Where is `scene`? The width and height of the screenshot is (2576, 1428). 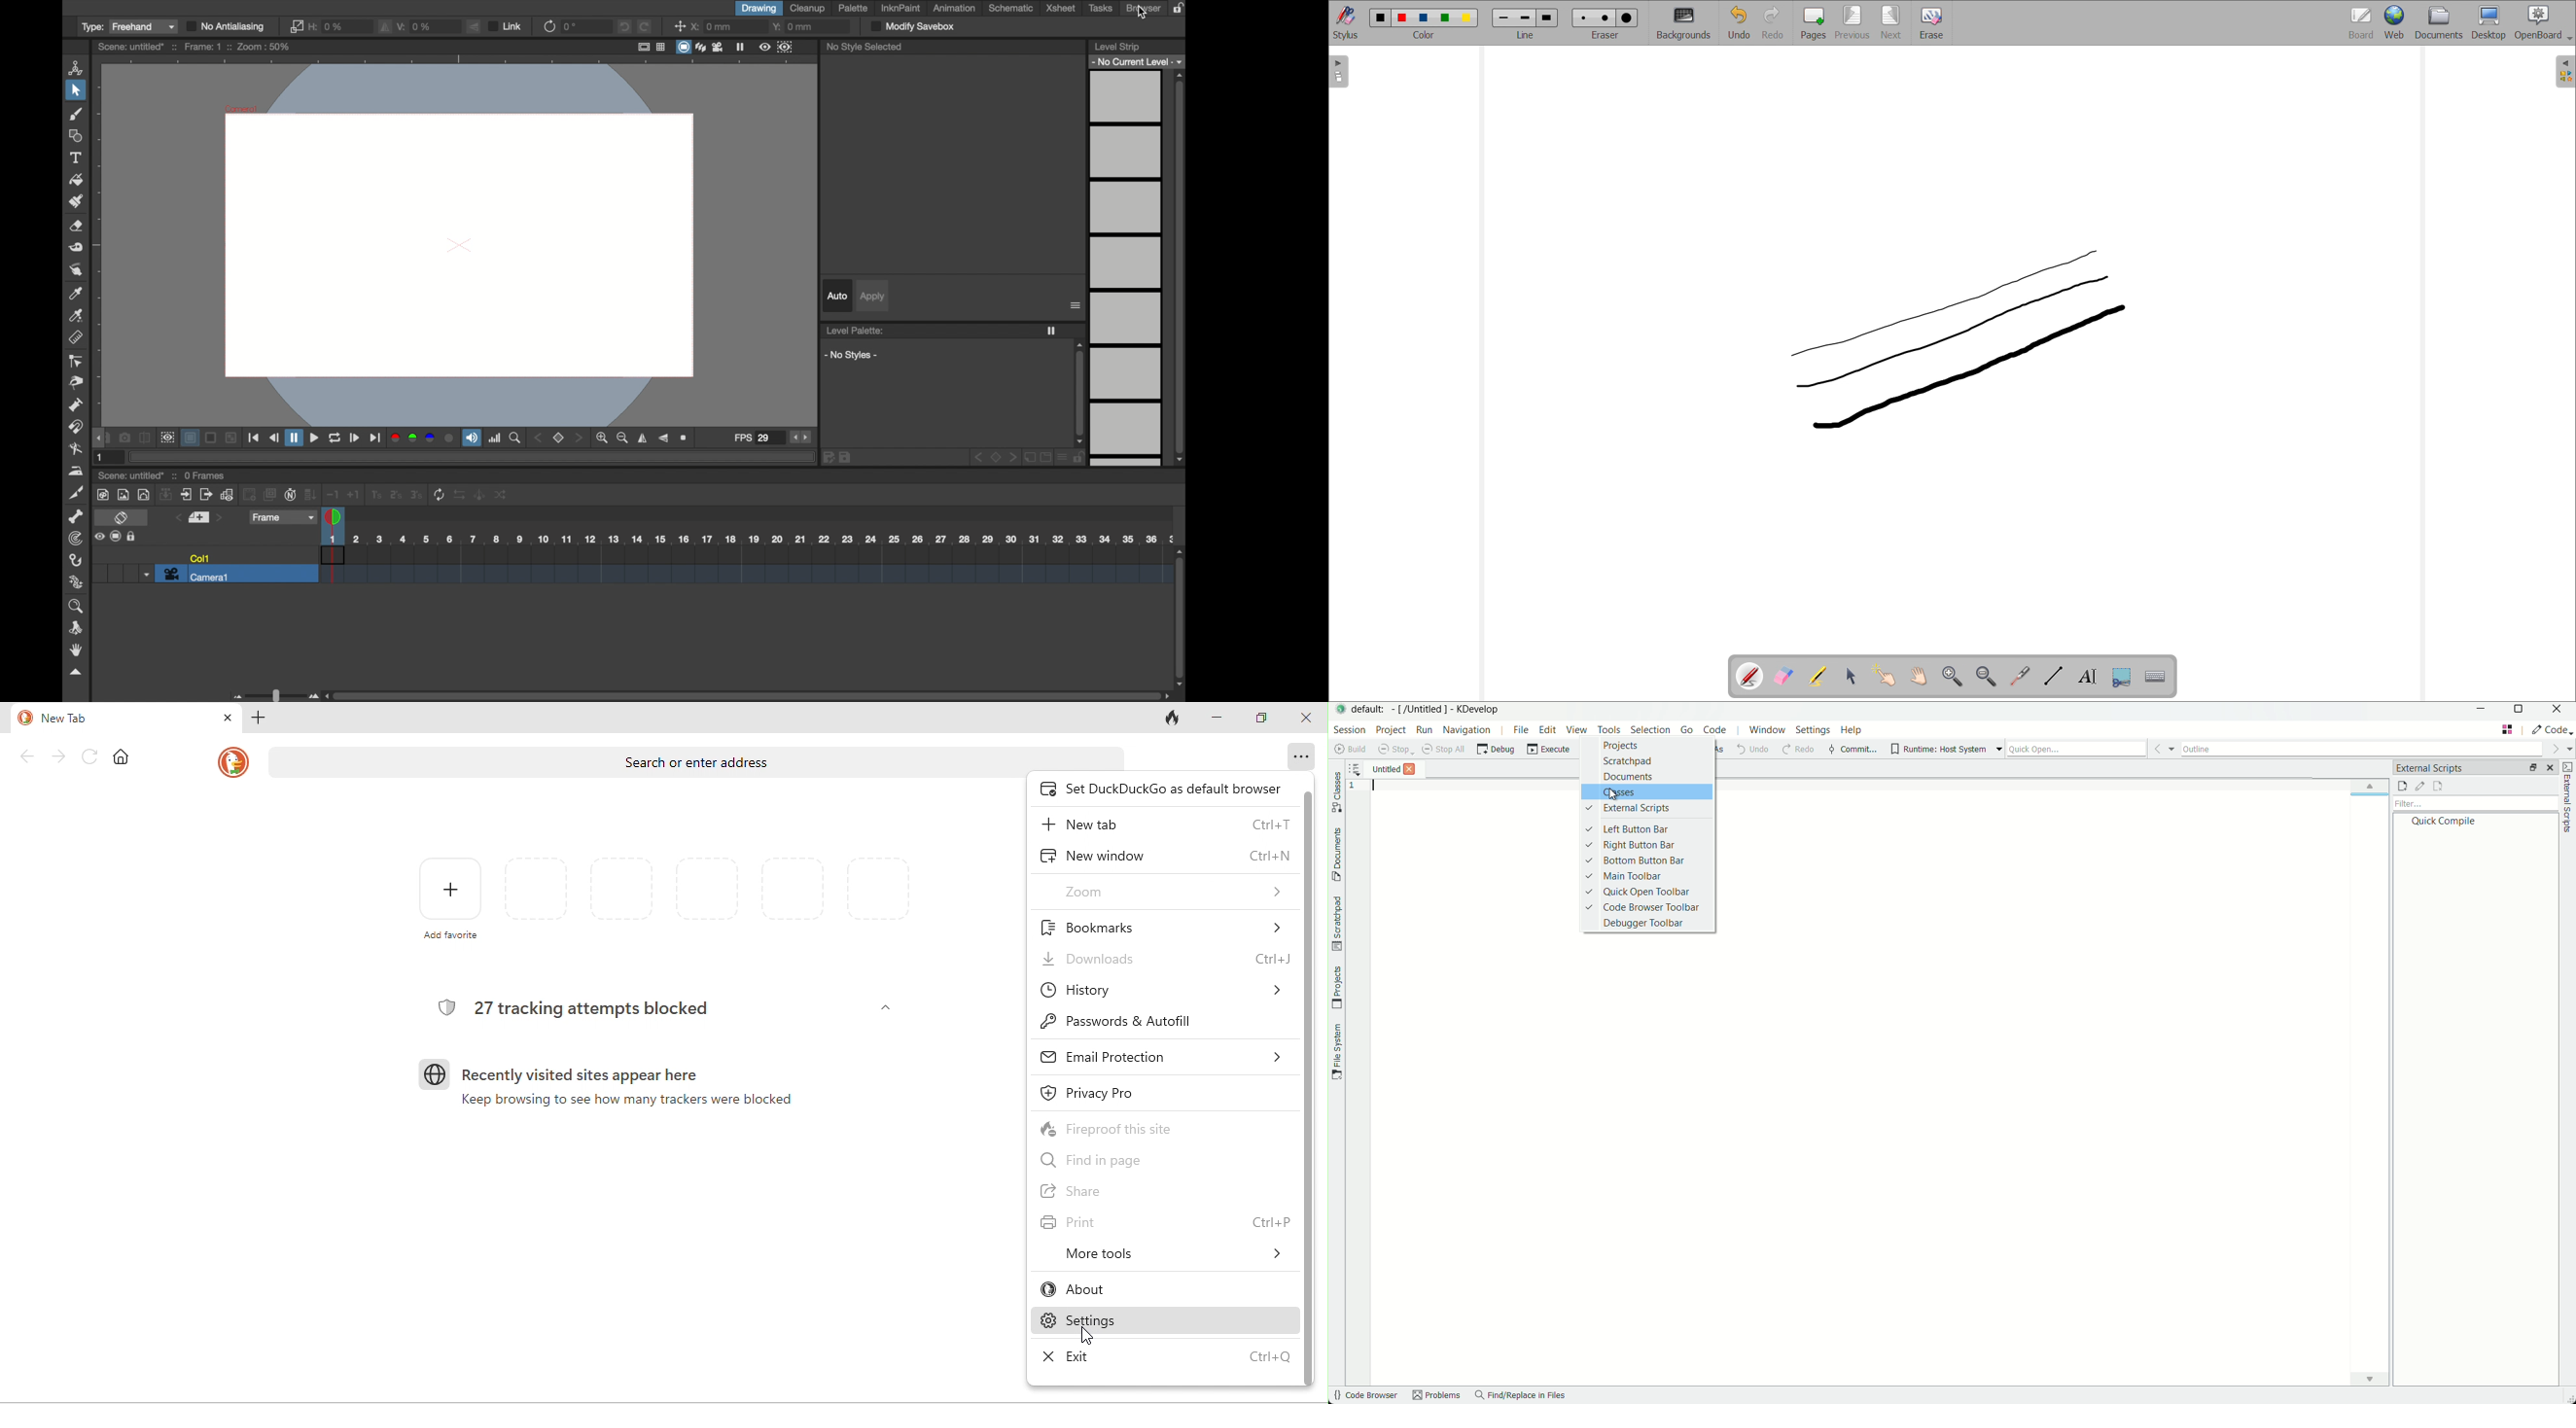 scene is located at coordinates (744, 566).